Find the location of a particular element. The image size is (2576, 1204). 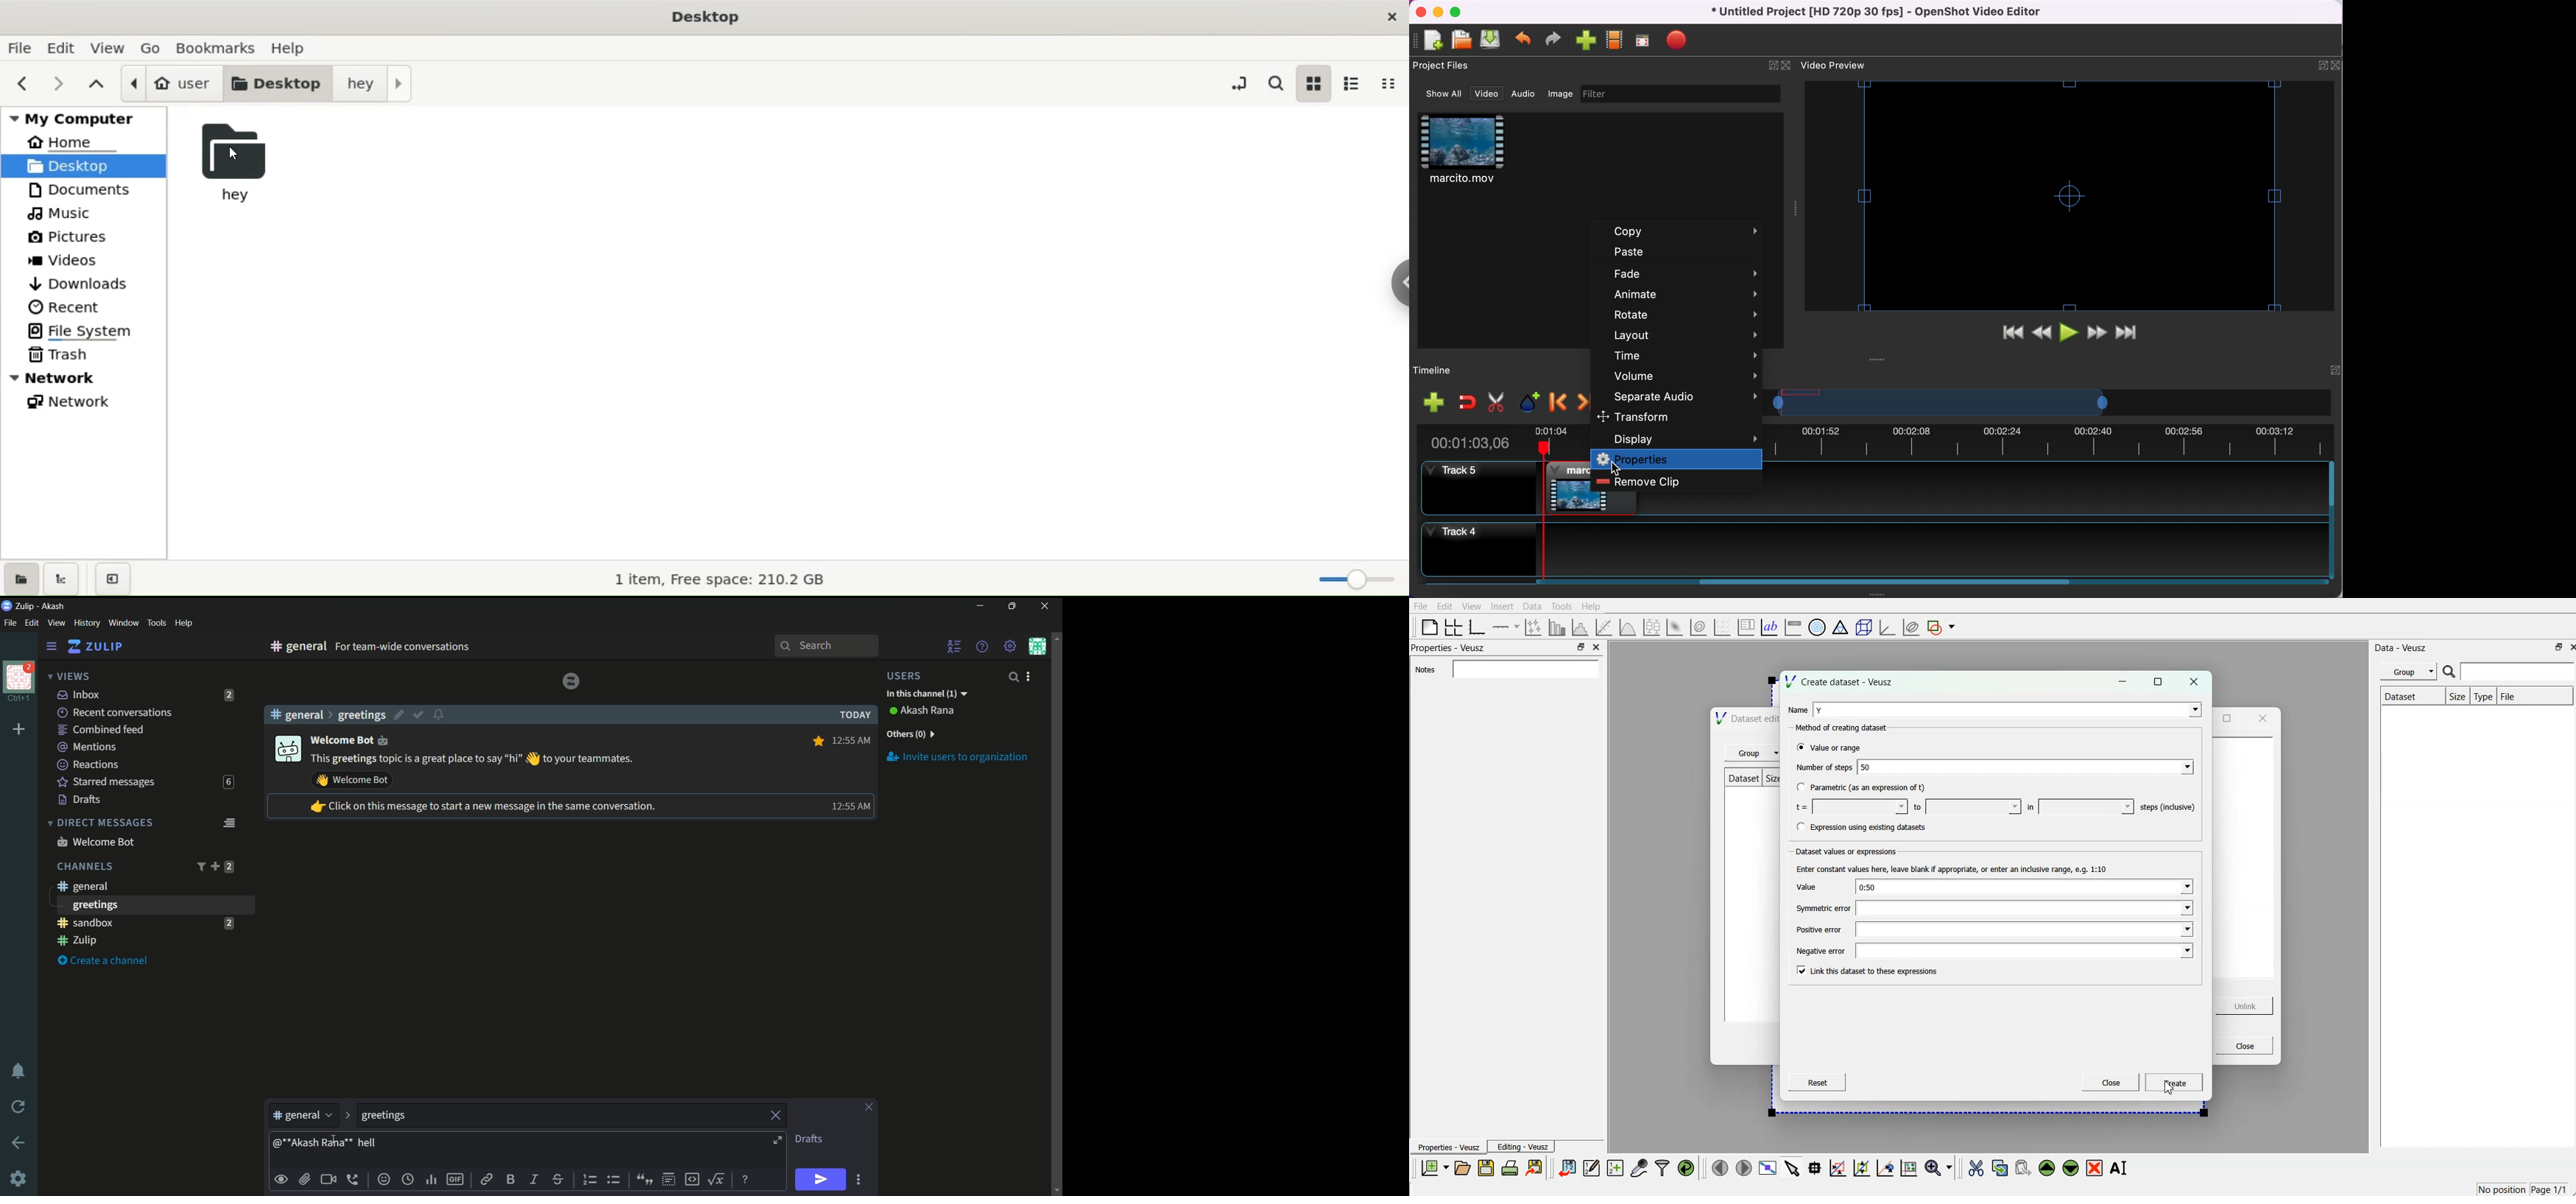

expand/hide is located at coordinates (1771, 63).